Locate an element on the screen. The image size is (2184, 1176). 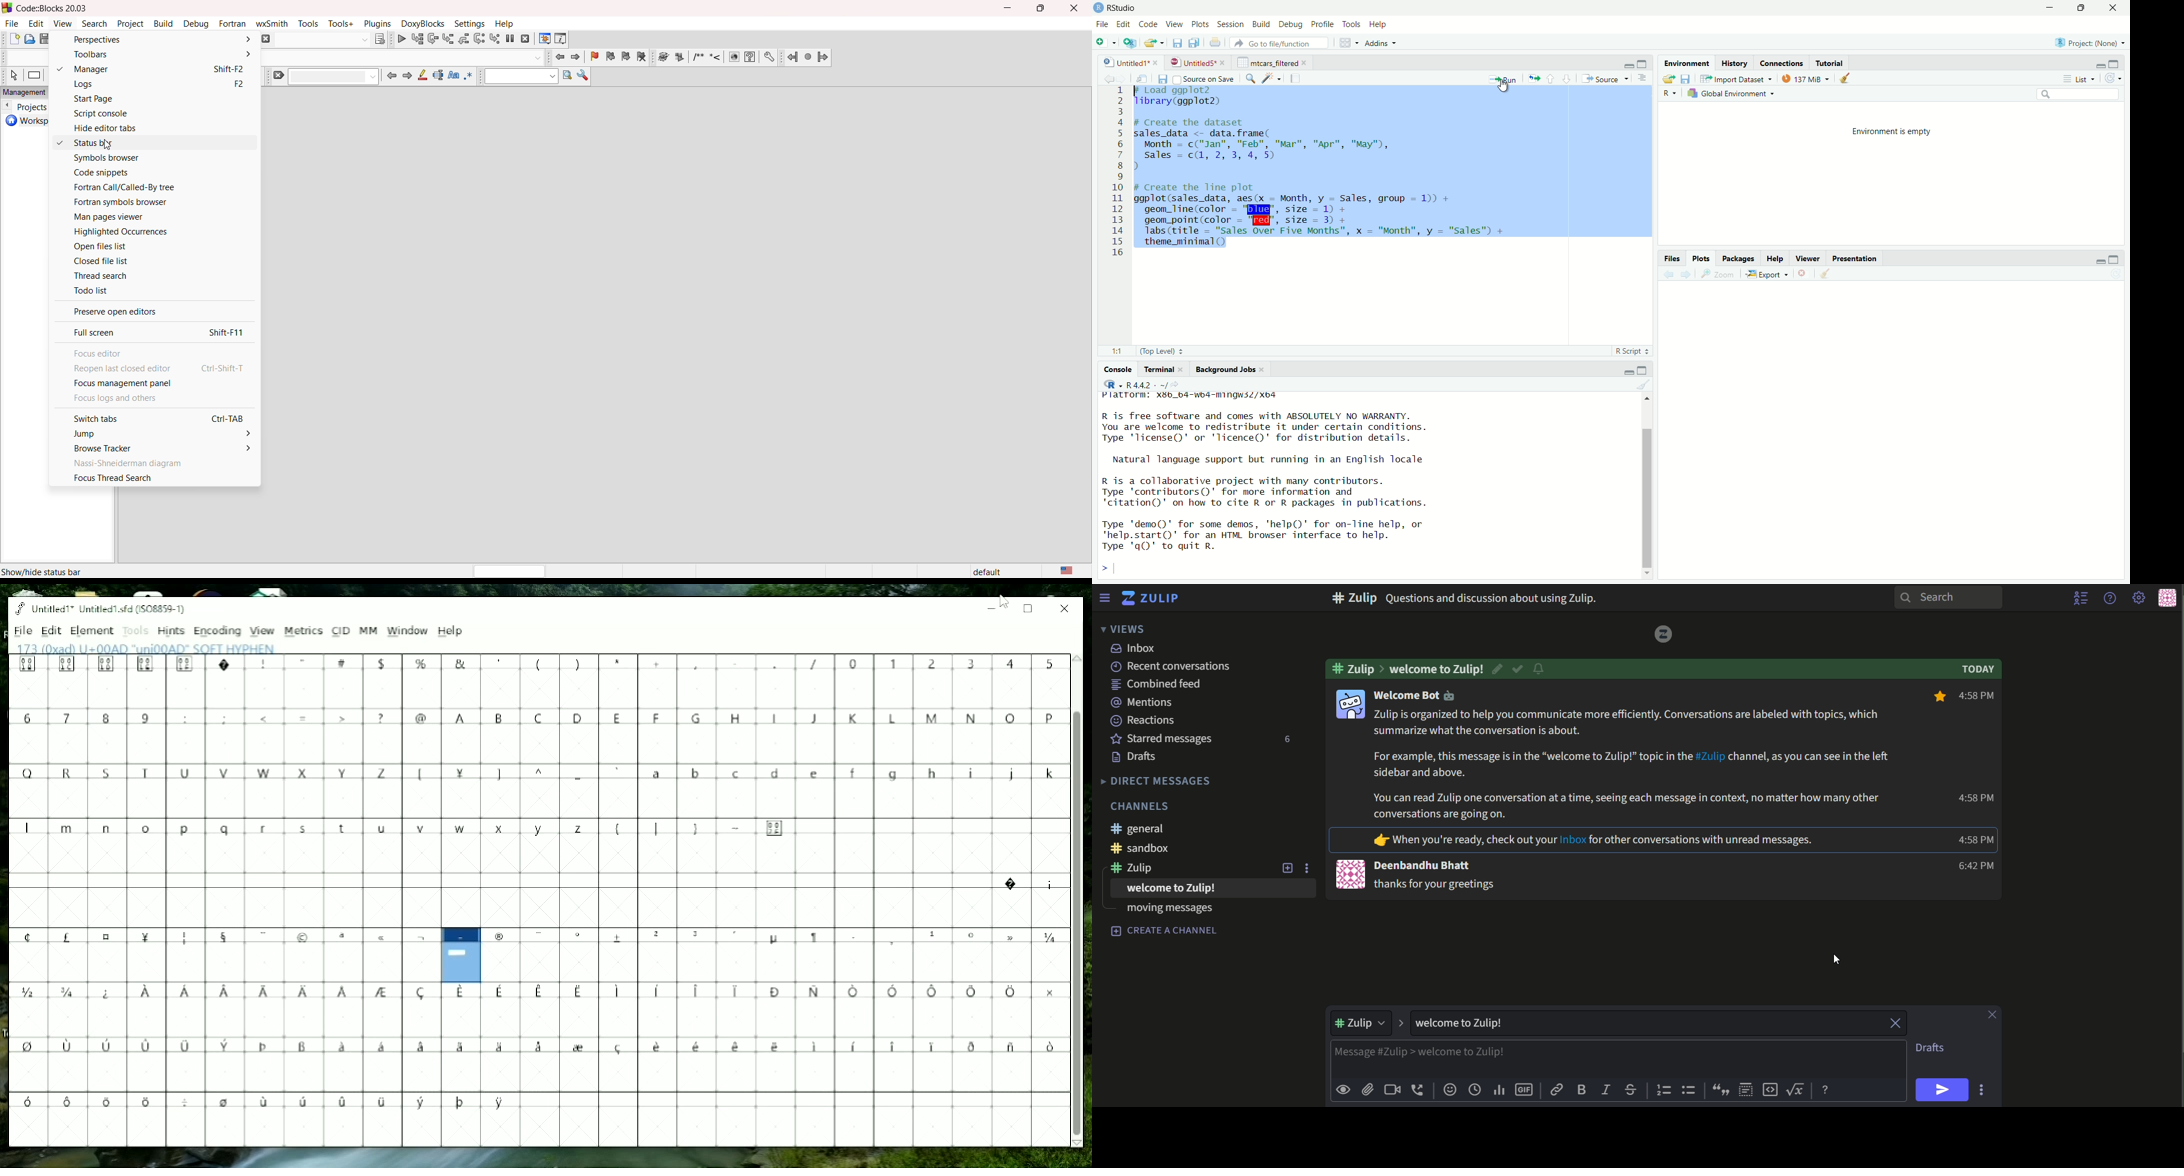
back is located at coordinates (1670, 275).